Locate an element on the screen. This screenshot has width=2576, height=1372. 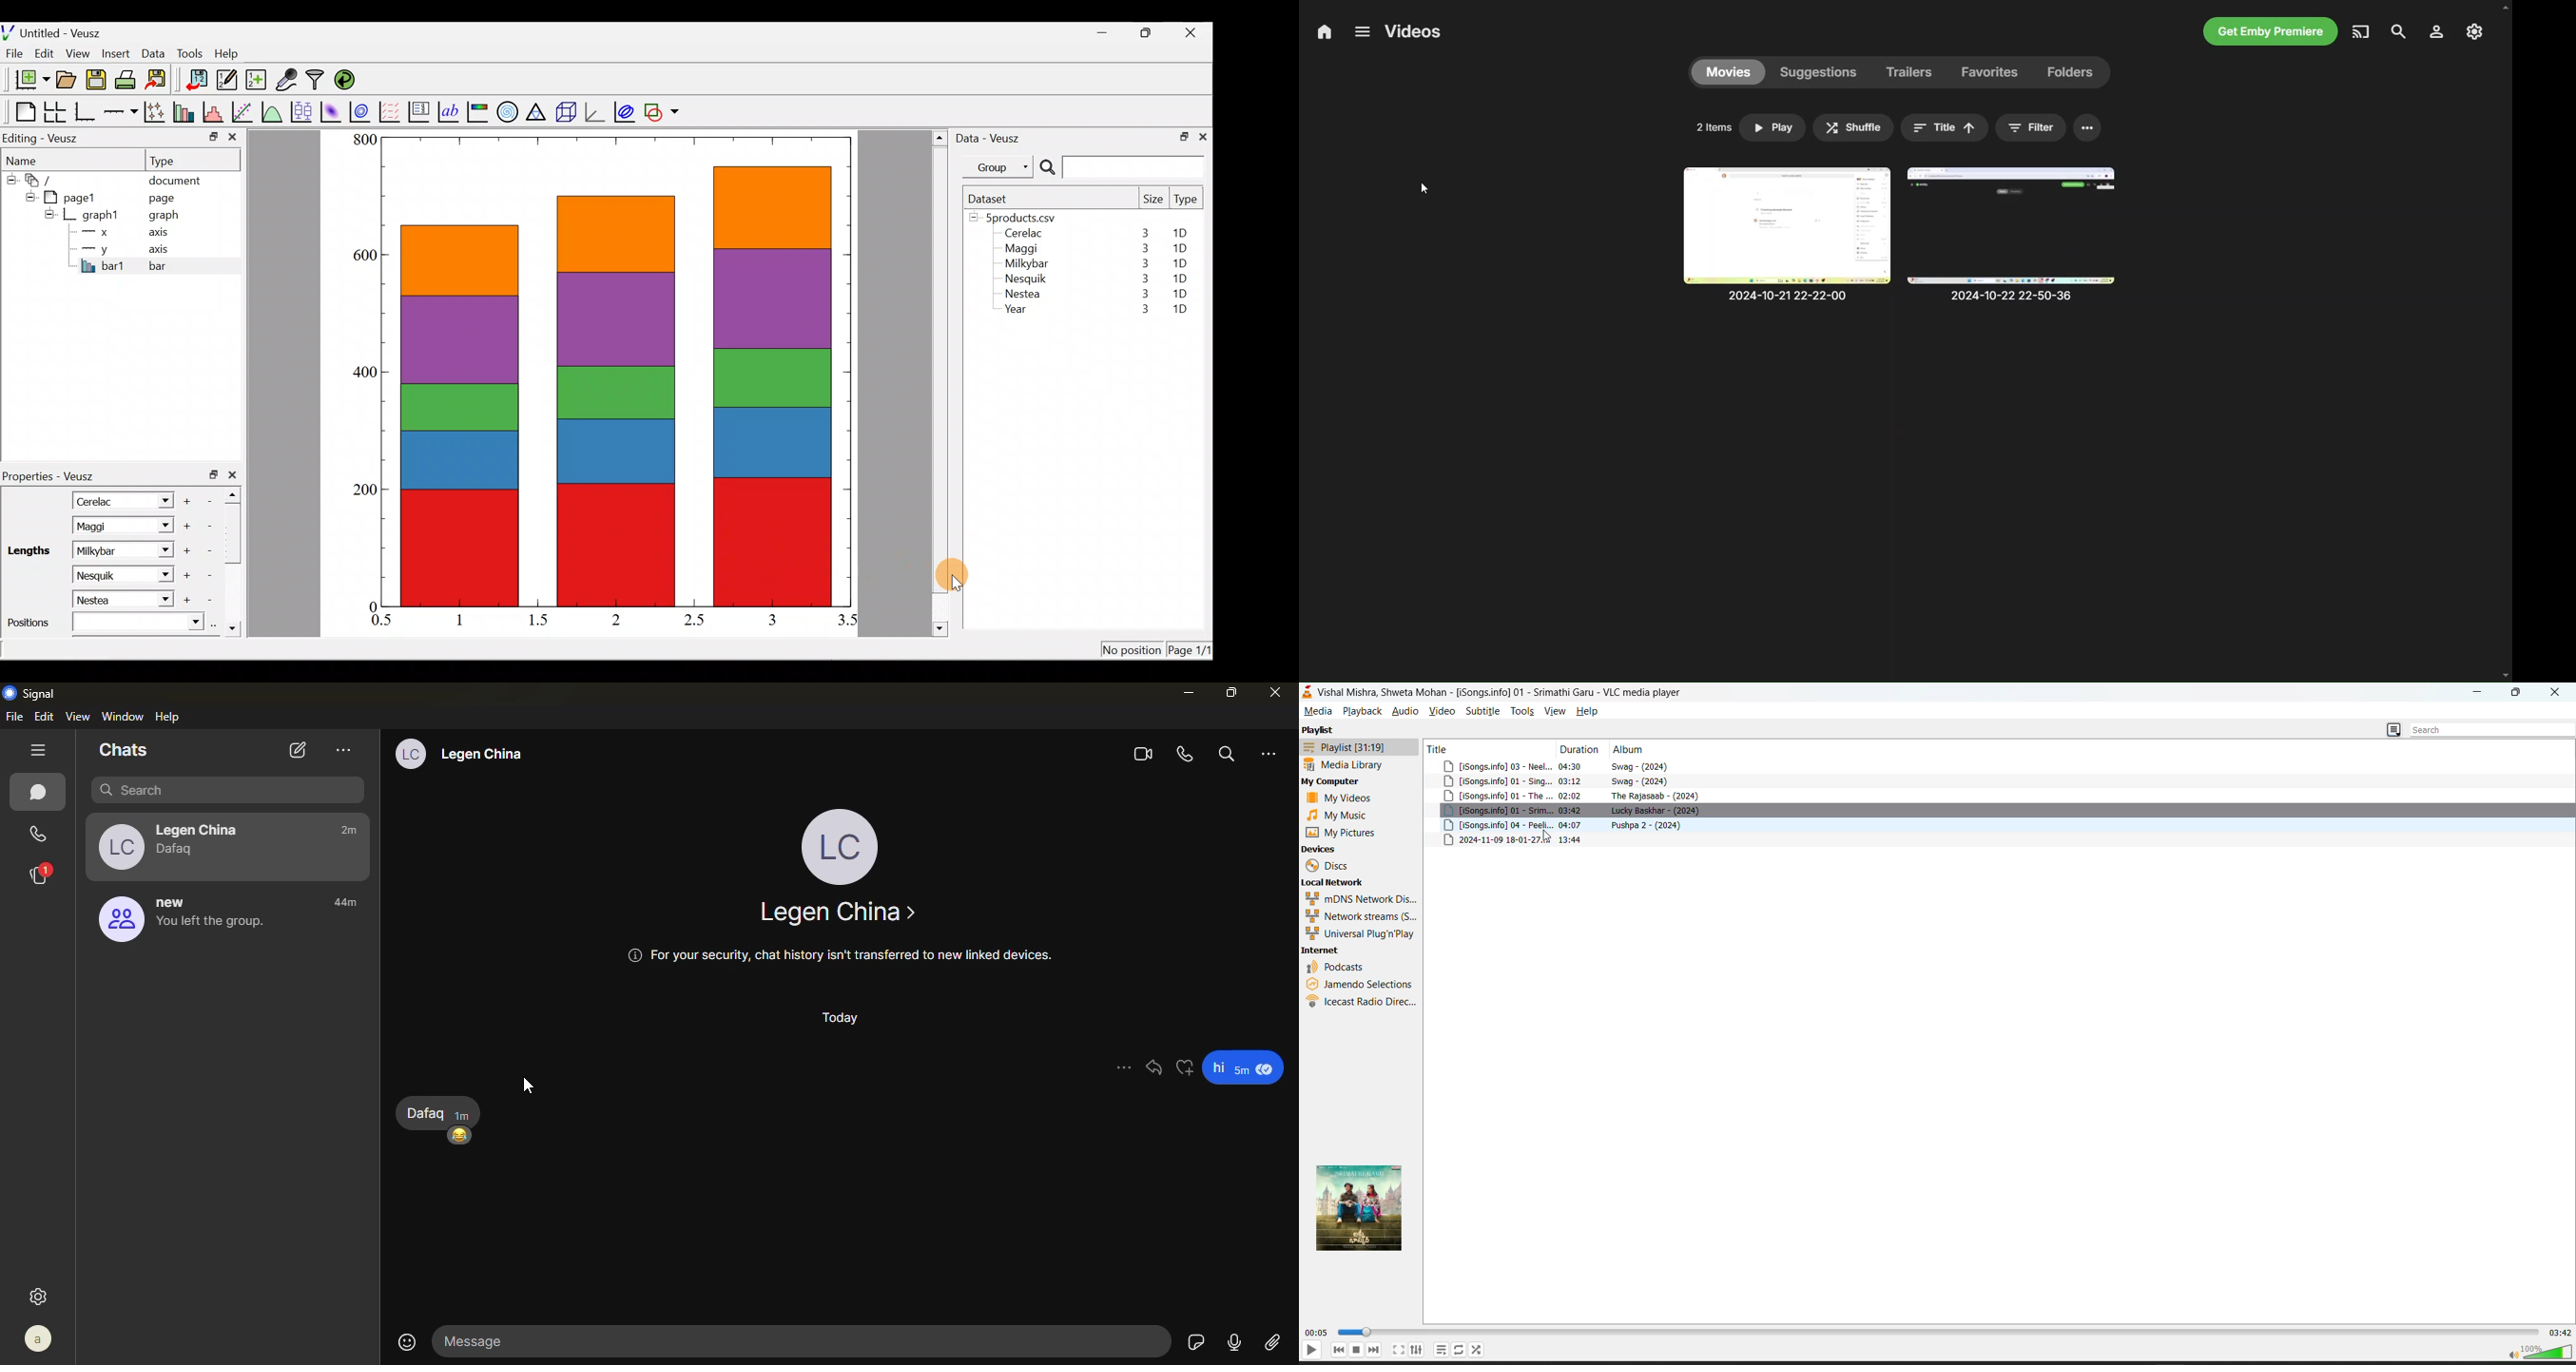
previous is located at coordinates (1339, 1350).